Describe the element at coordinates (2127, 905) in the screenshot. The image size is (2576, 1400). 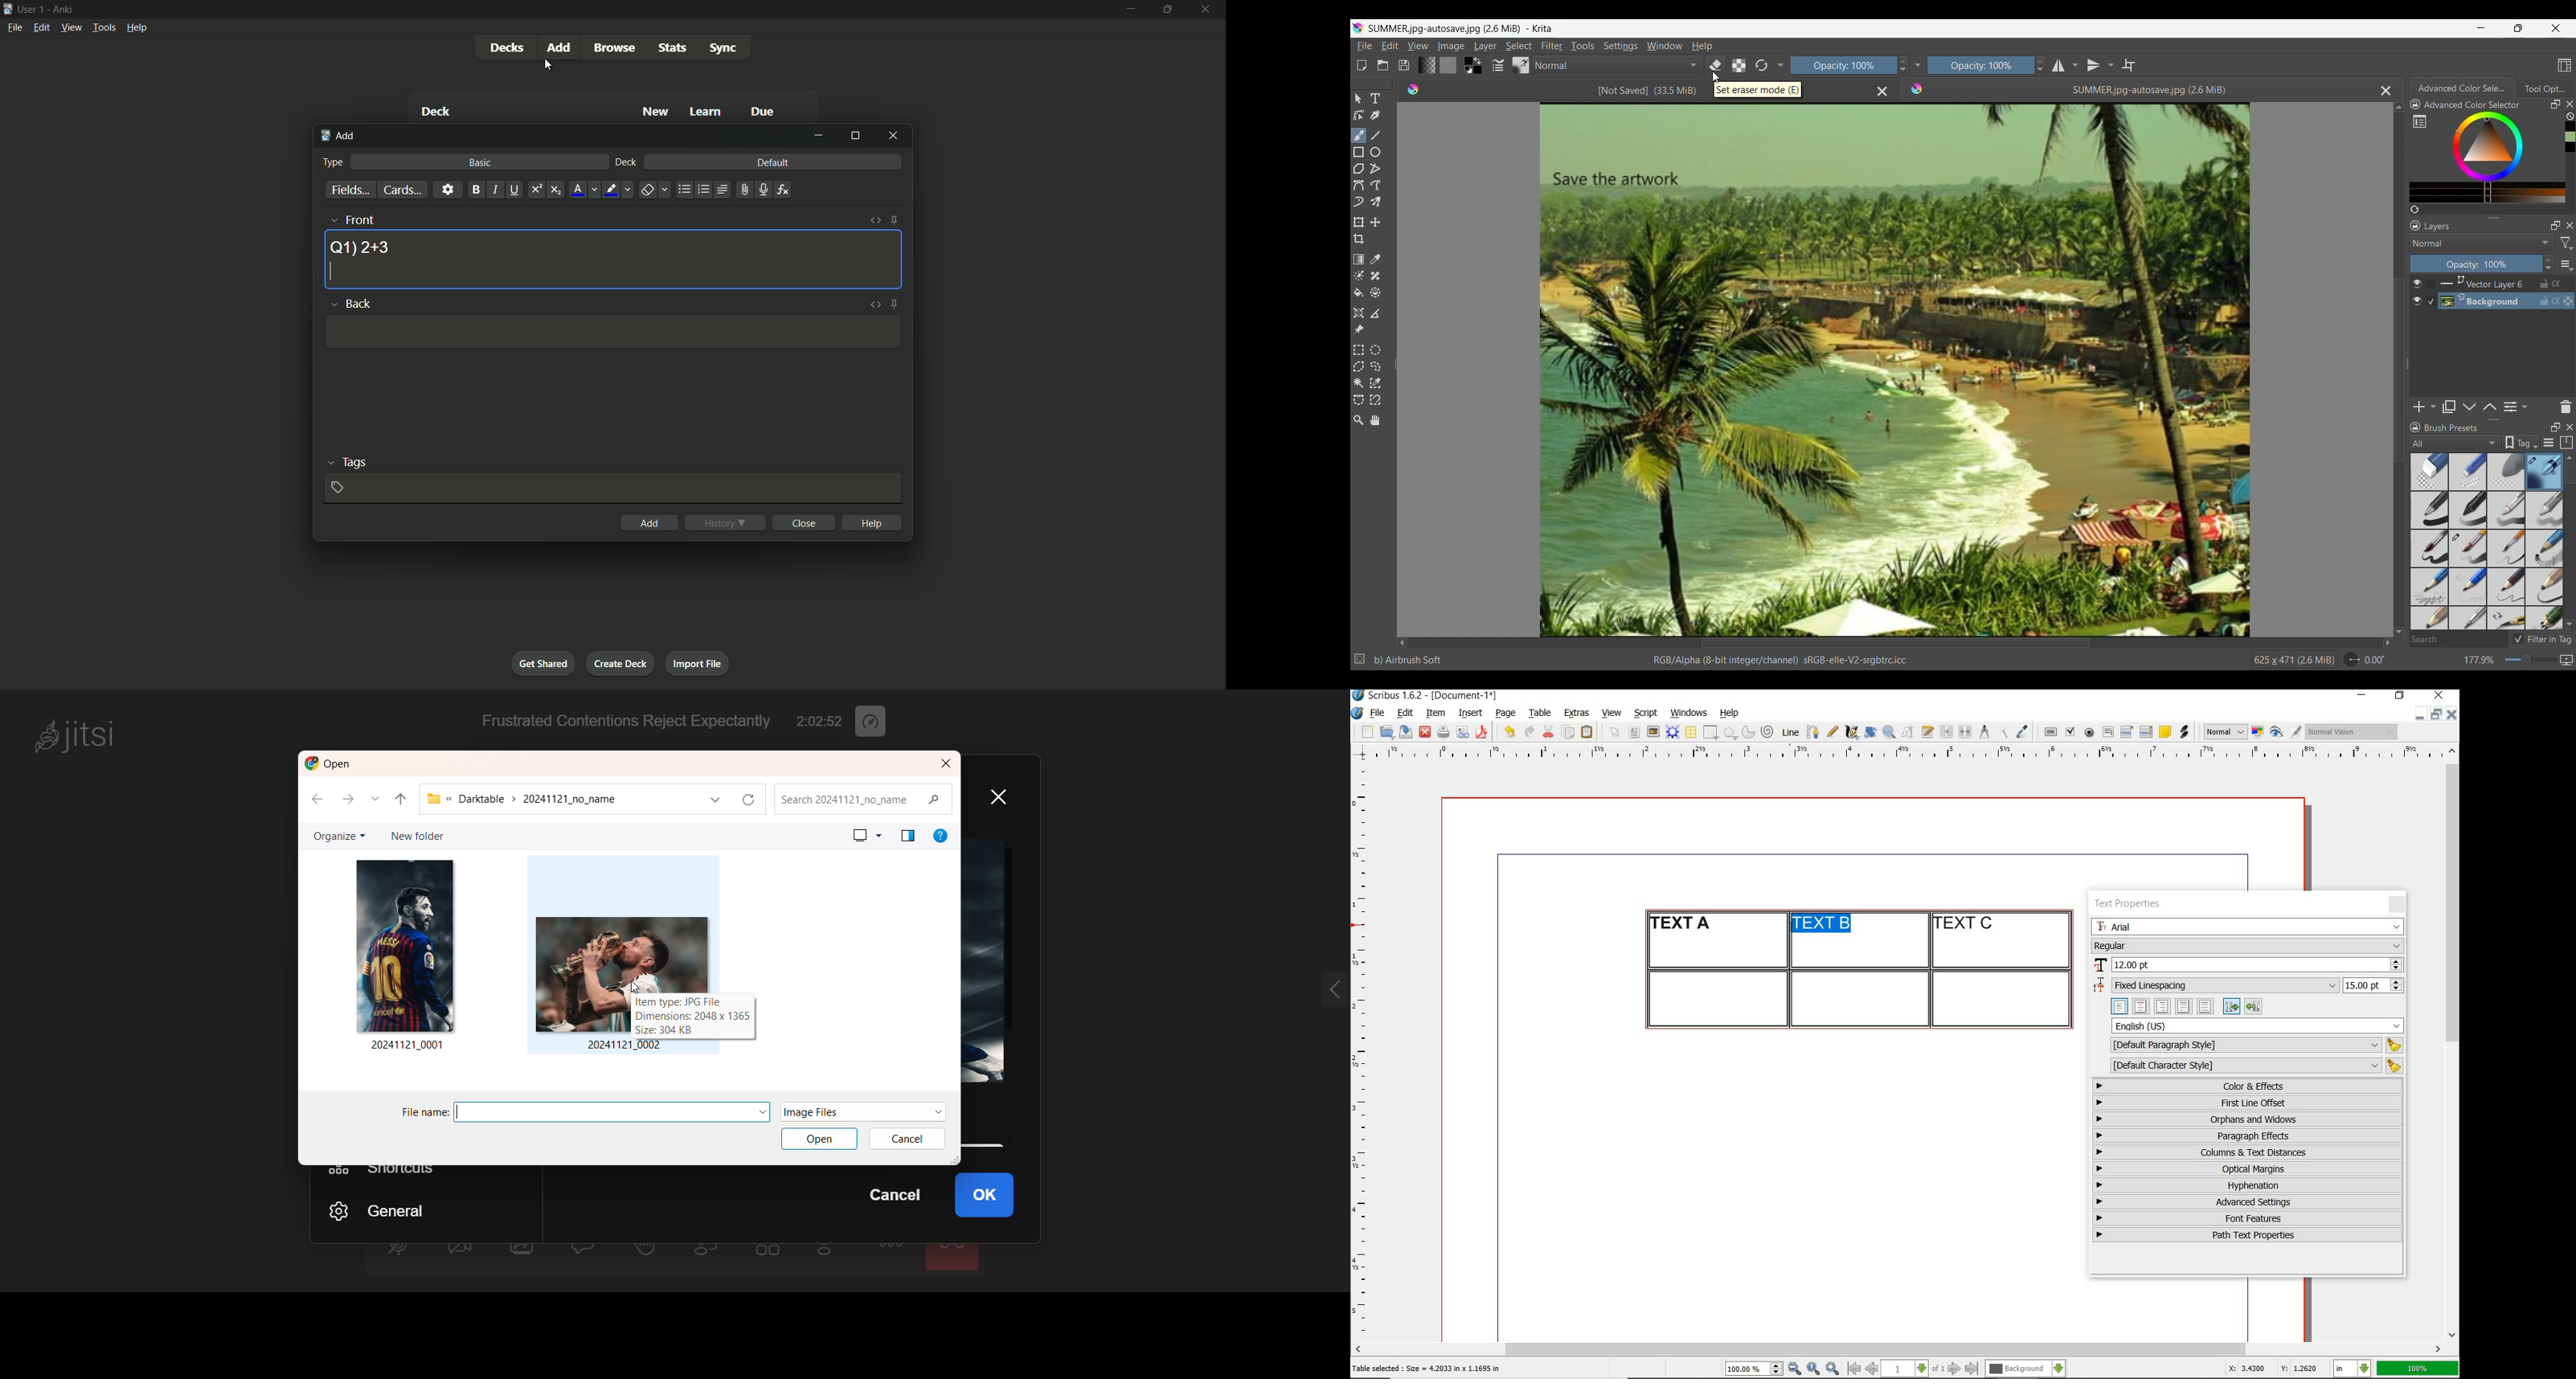
I see `text properties` at that location.